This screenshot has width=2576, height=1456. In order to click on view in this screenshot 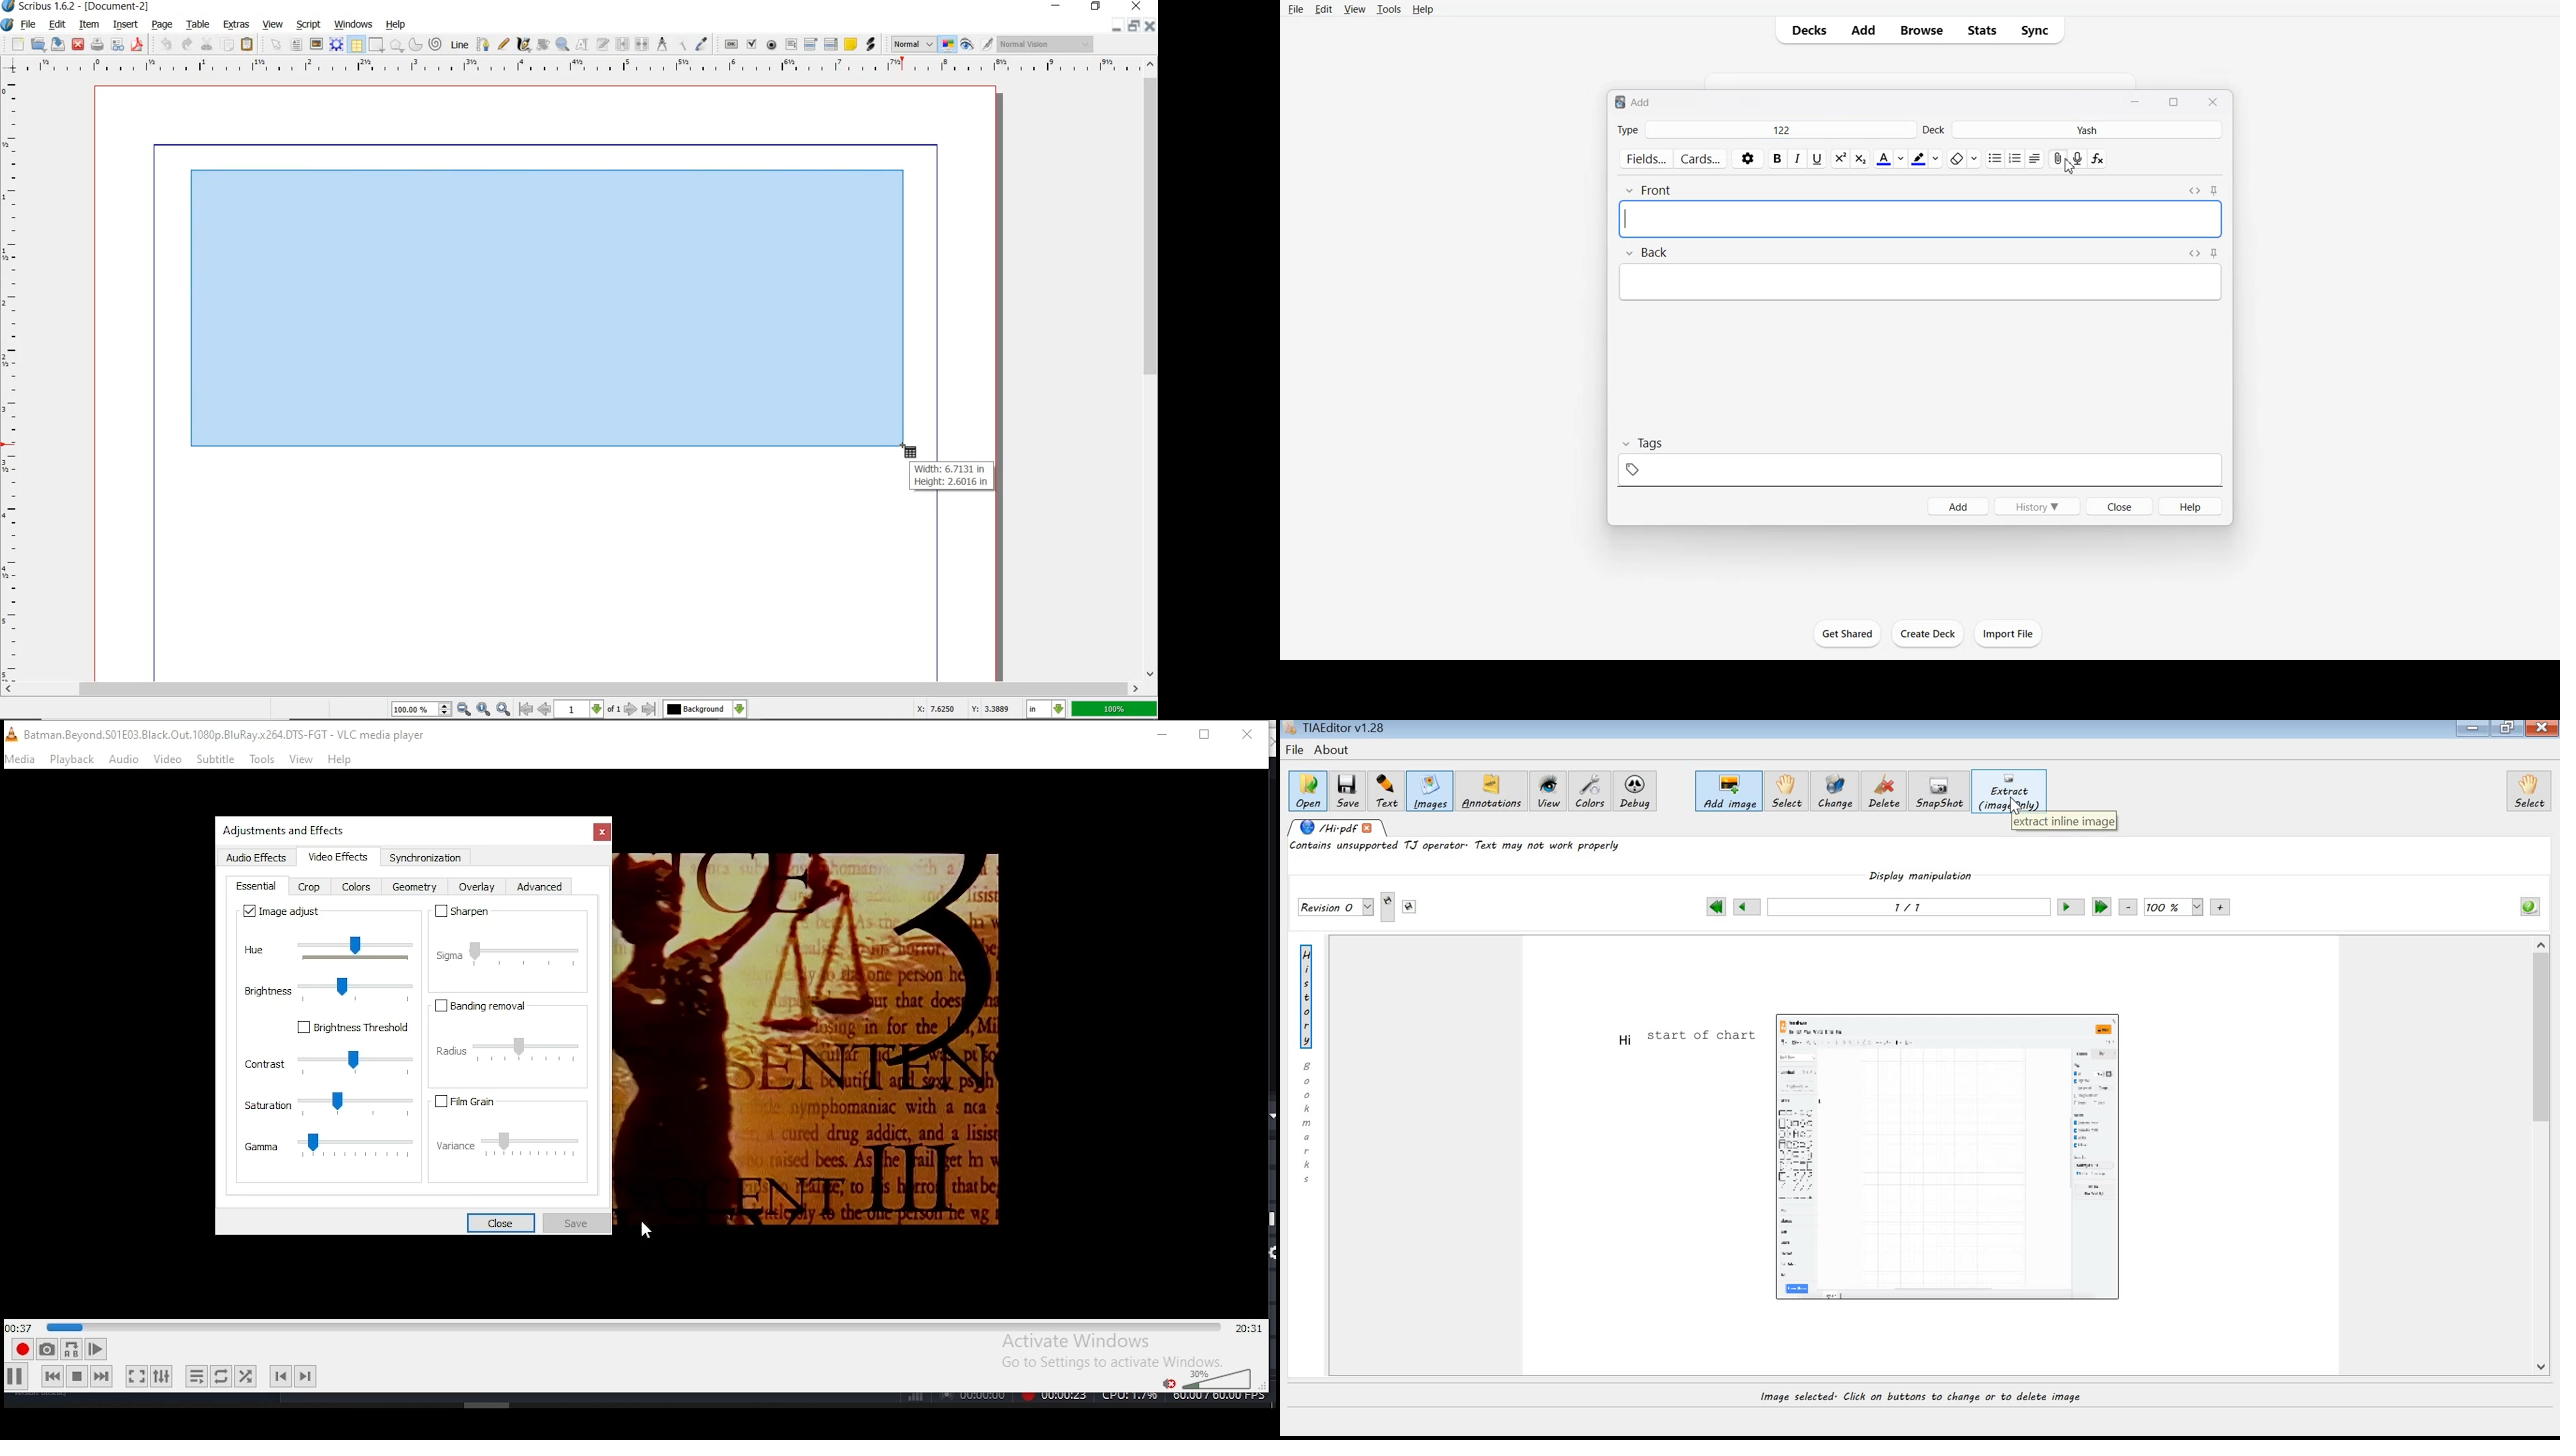, I will do `click(273, 26)`.